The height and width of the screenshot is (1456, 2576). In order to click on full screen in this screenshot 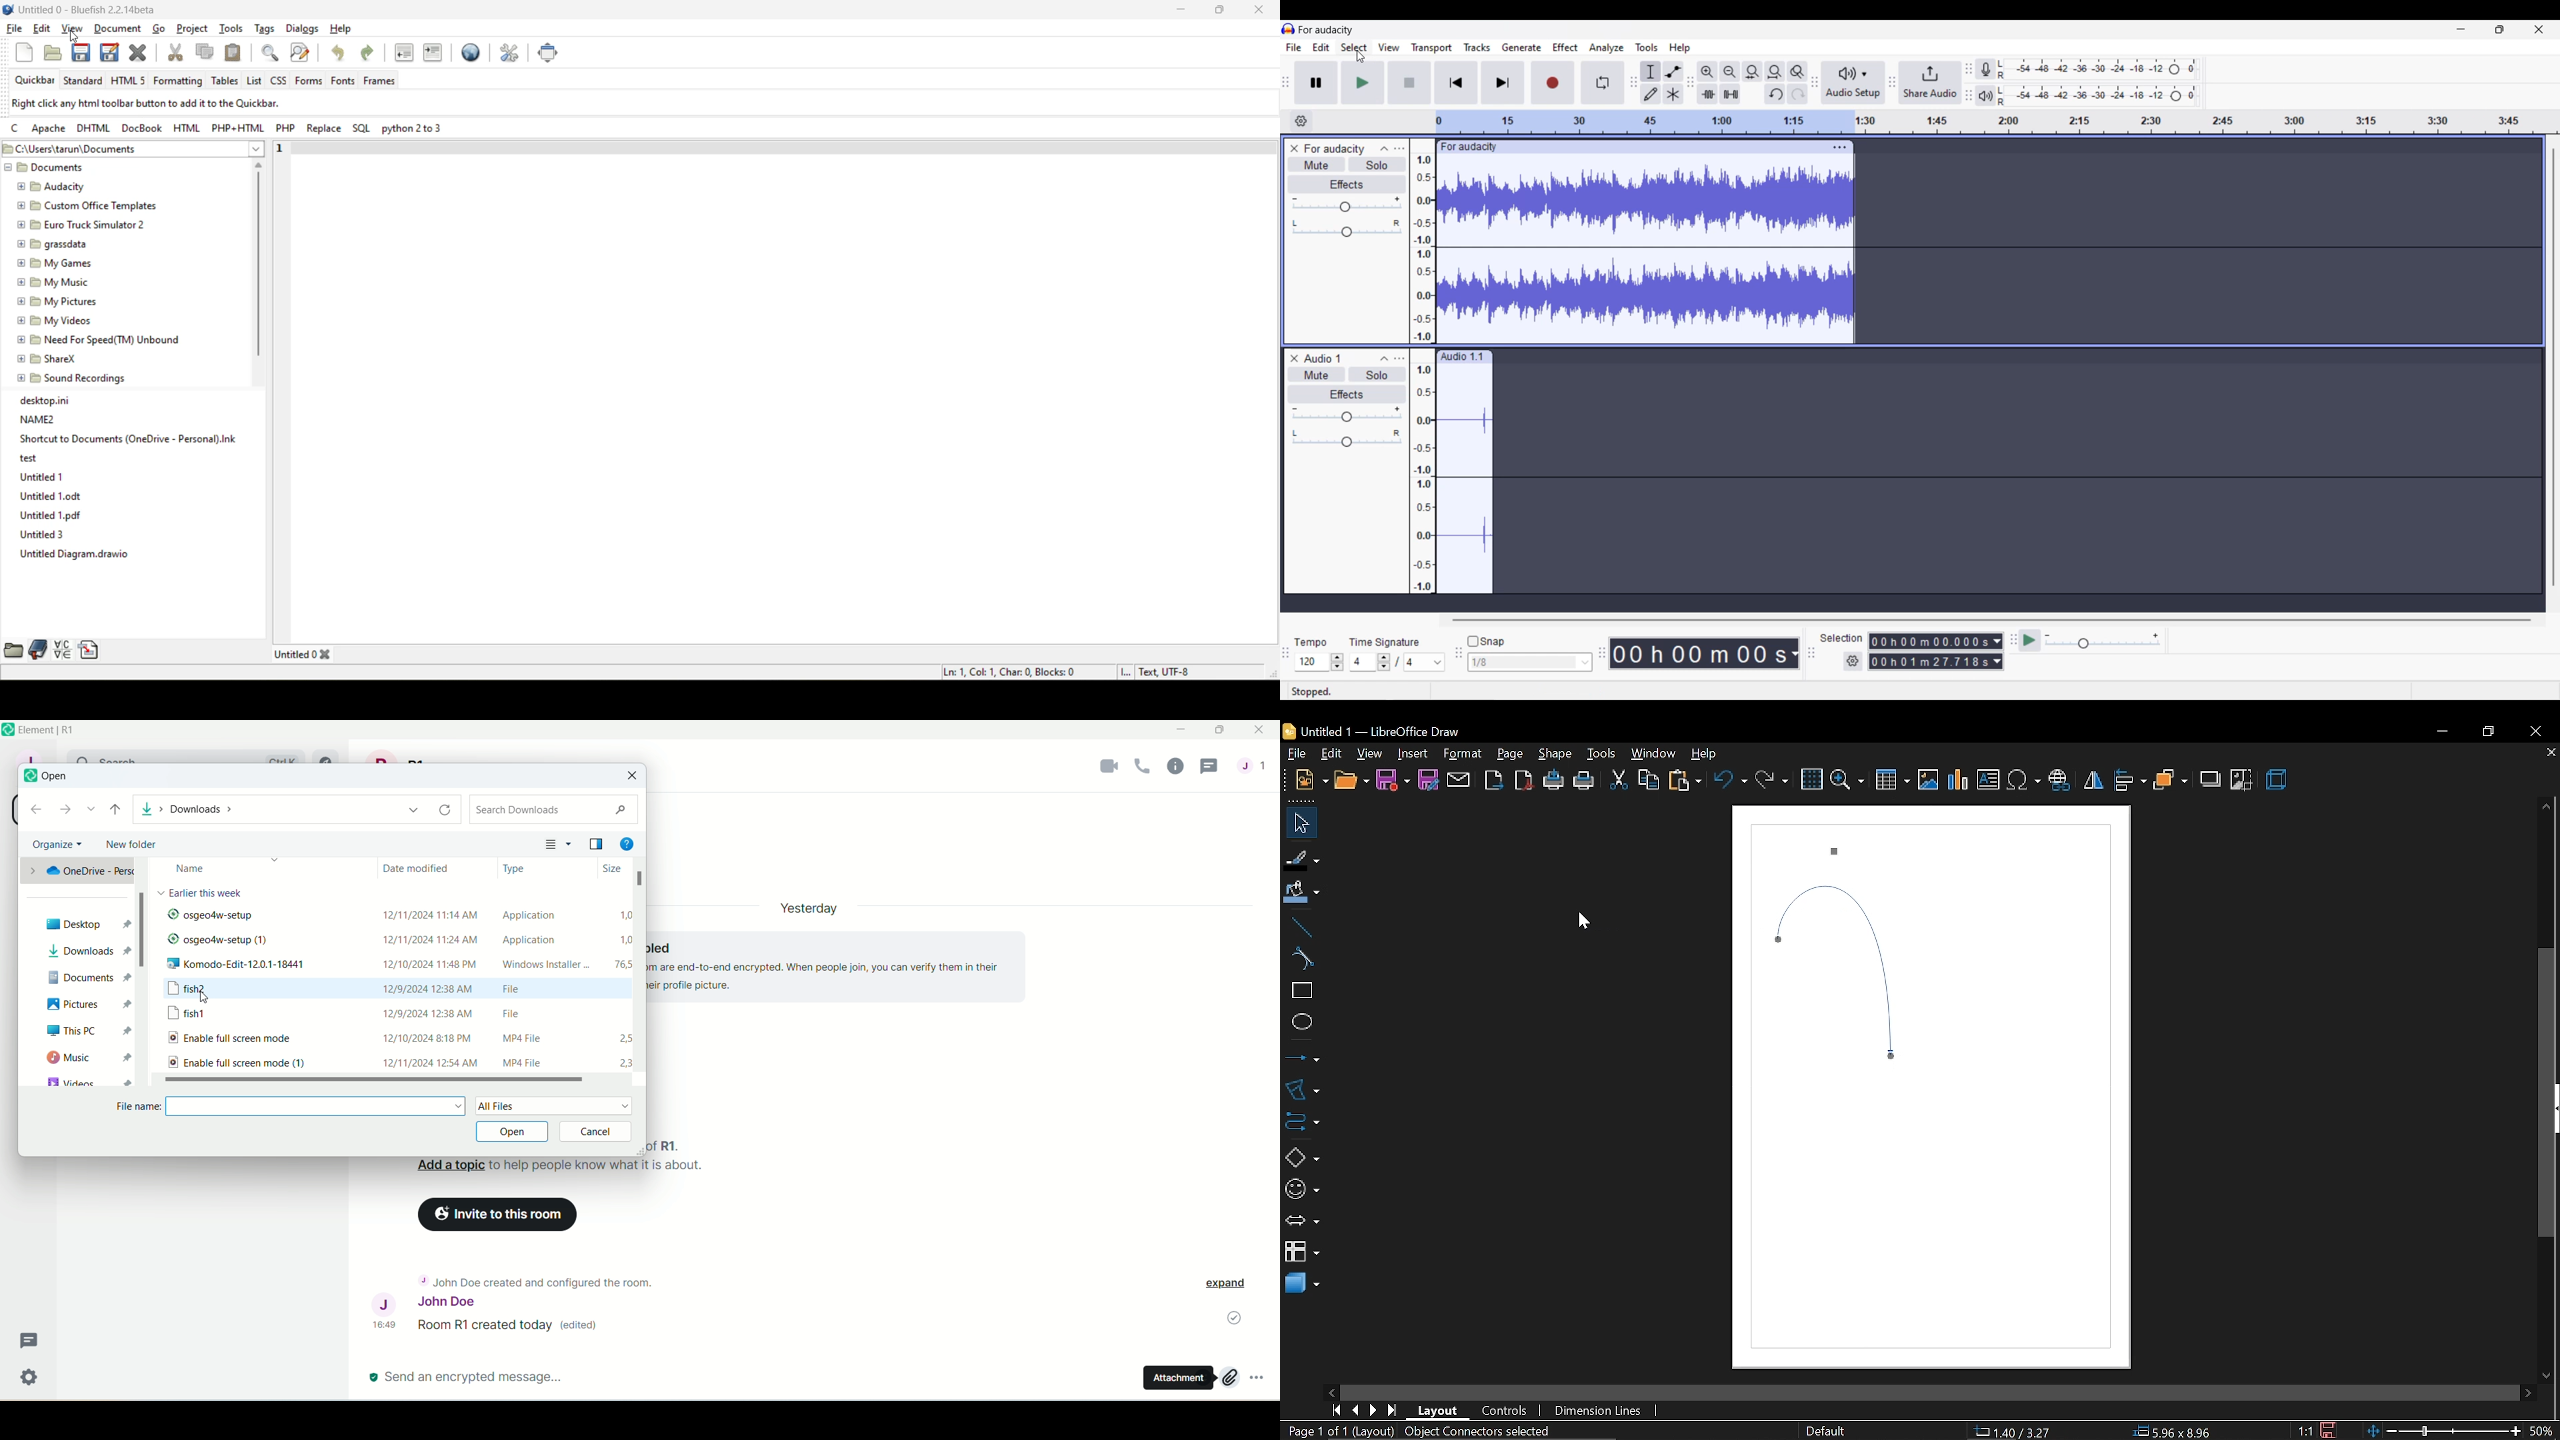, I will do `click(551, 53)`.